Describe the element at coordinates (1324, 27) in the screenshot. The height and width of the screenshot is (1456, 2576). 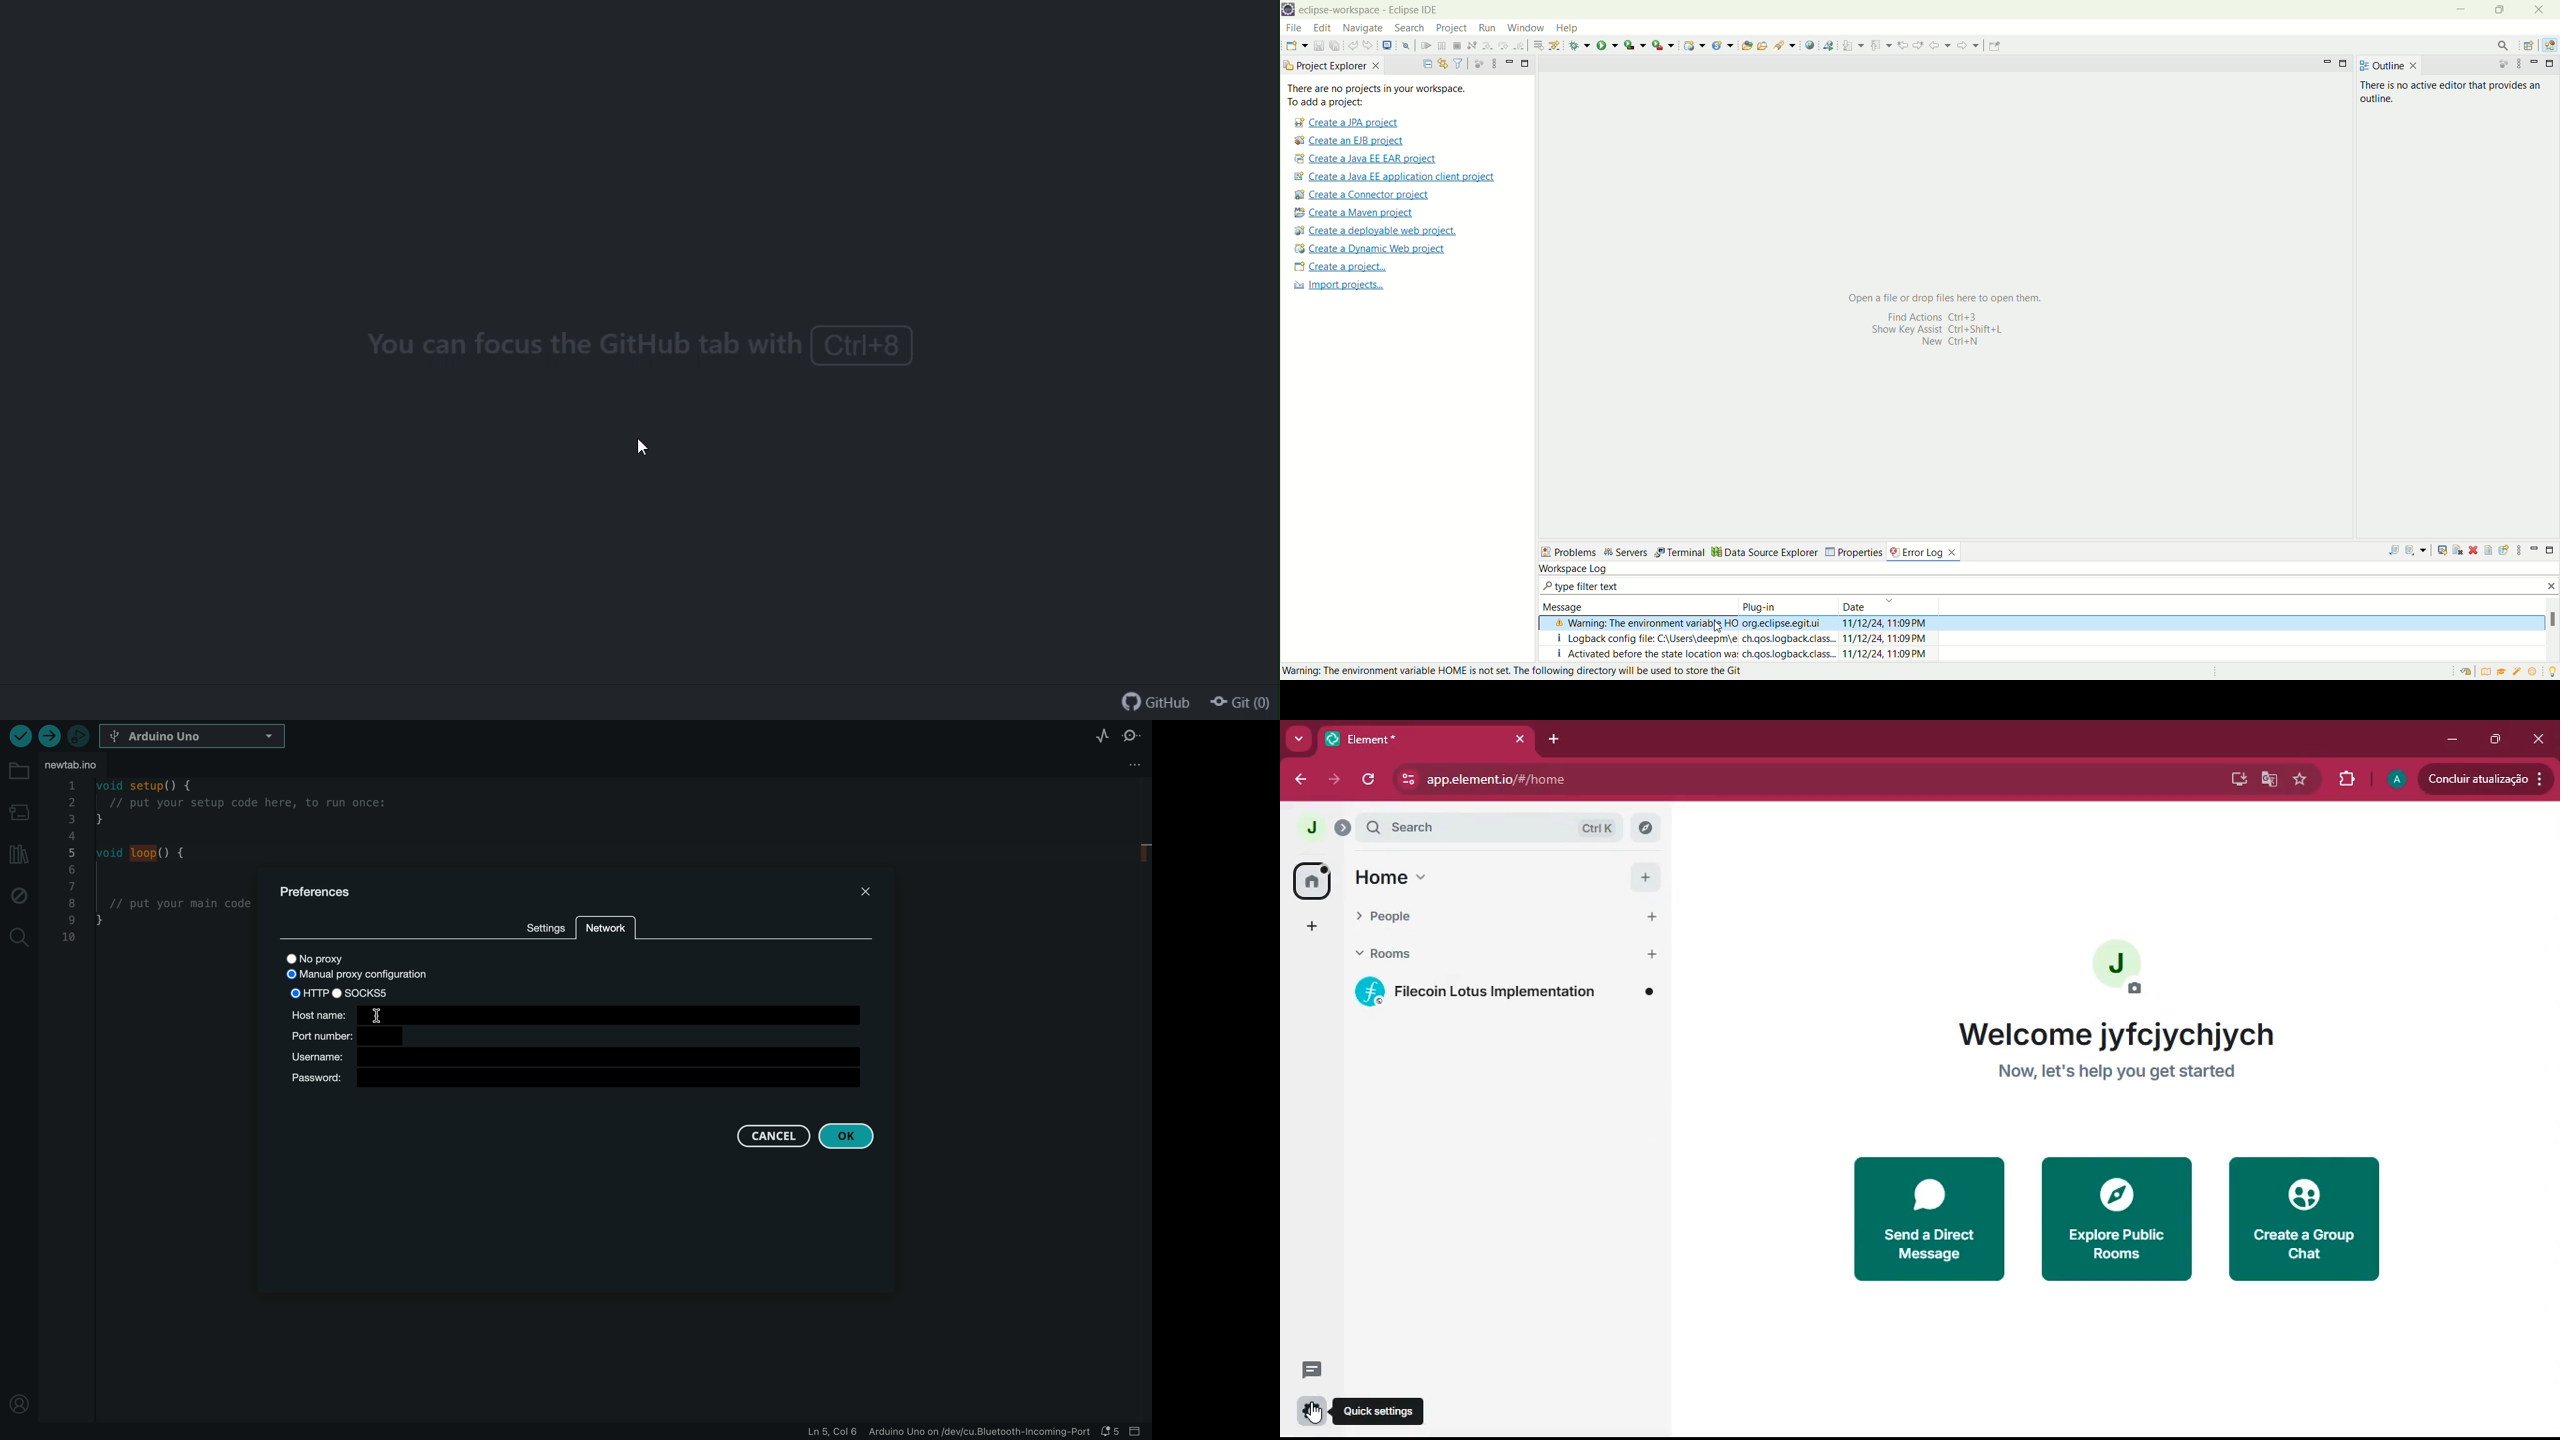
I see `edit` at that location.